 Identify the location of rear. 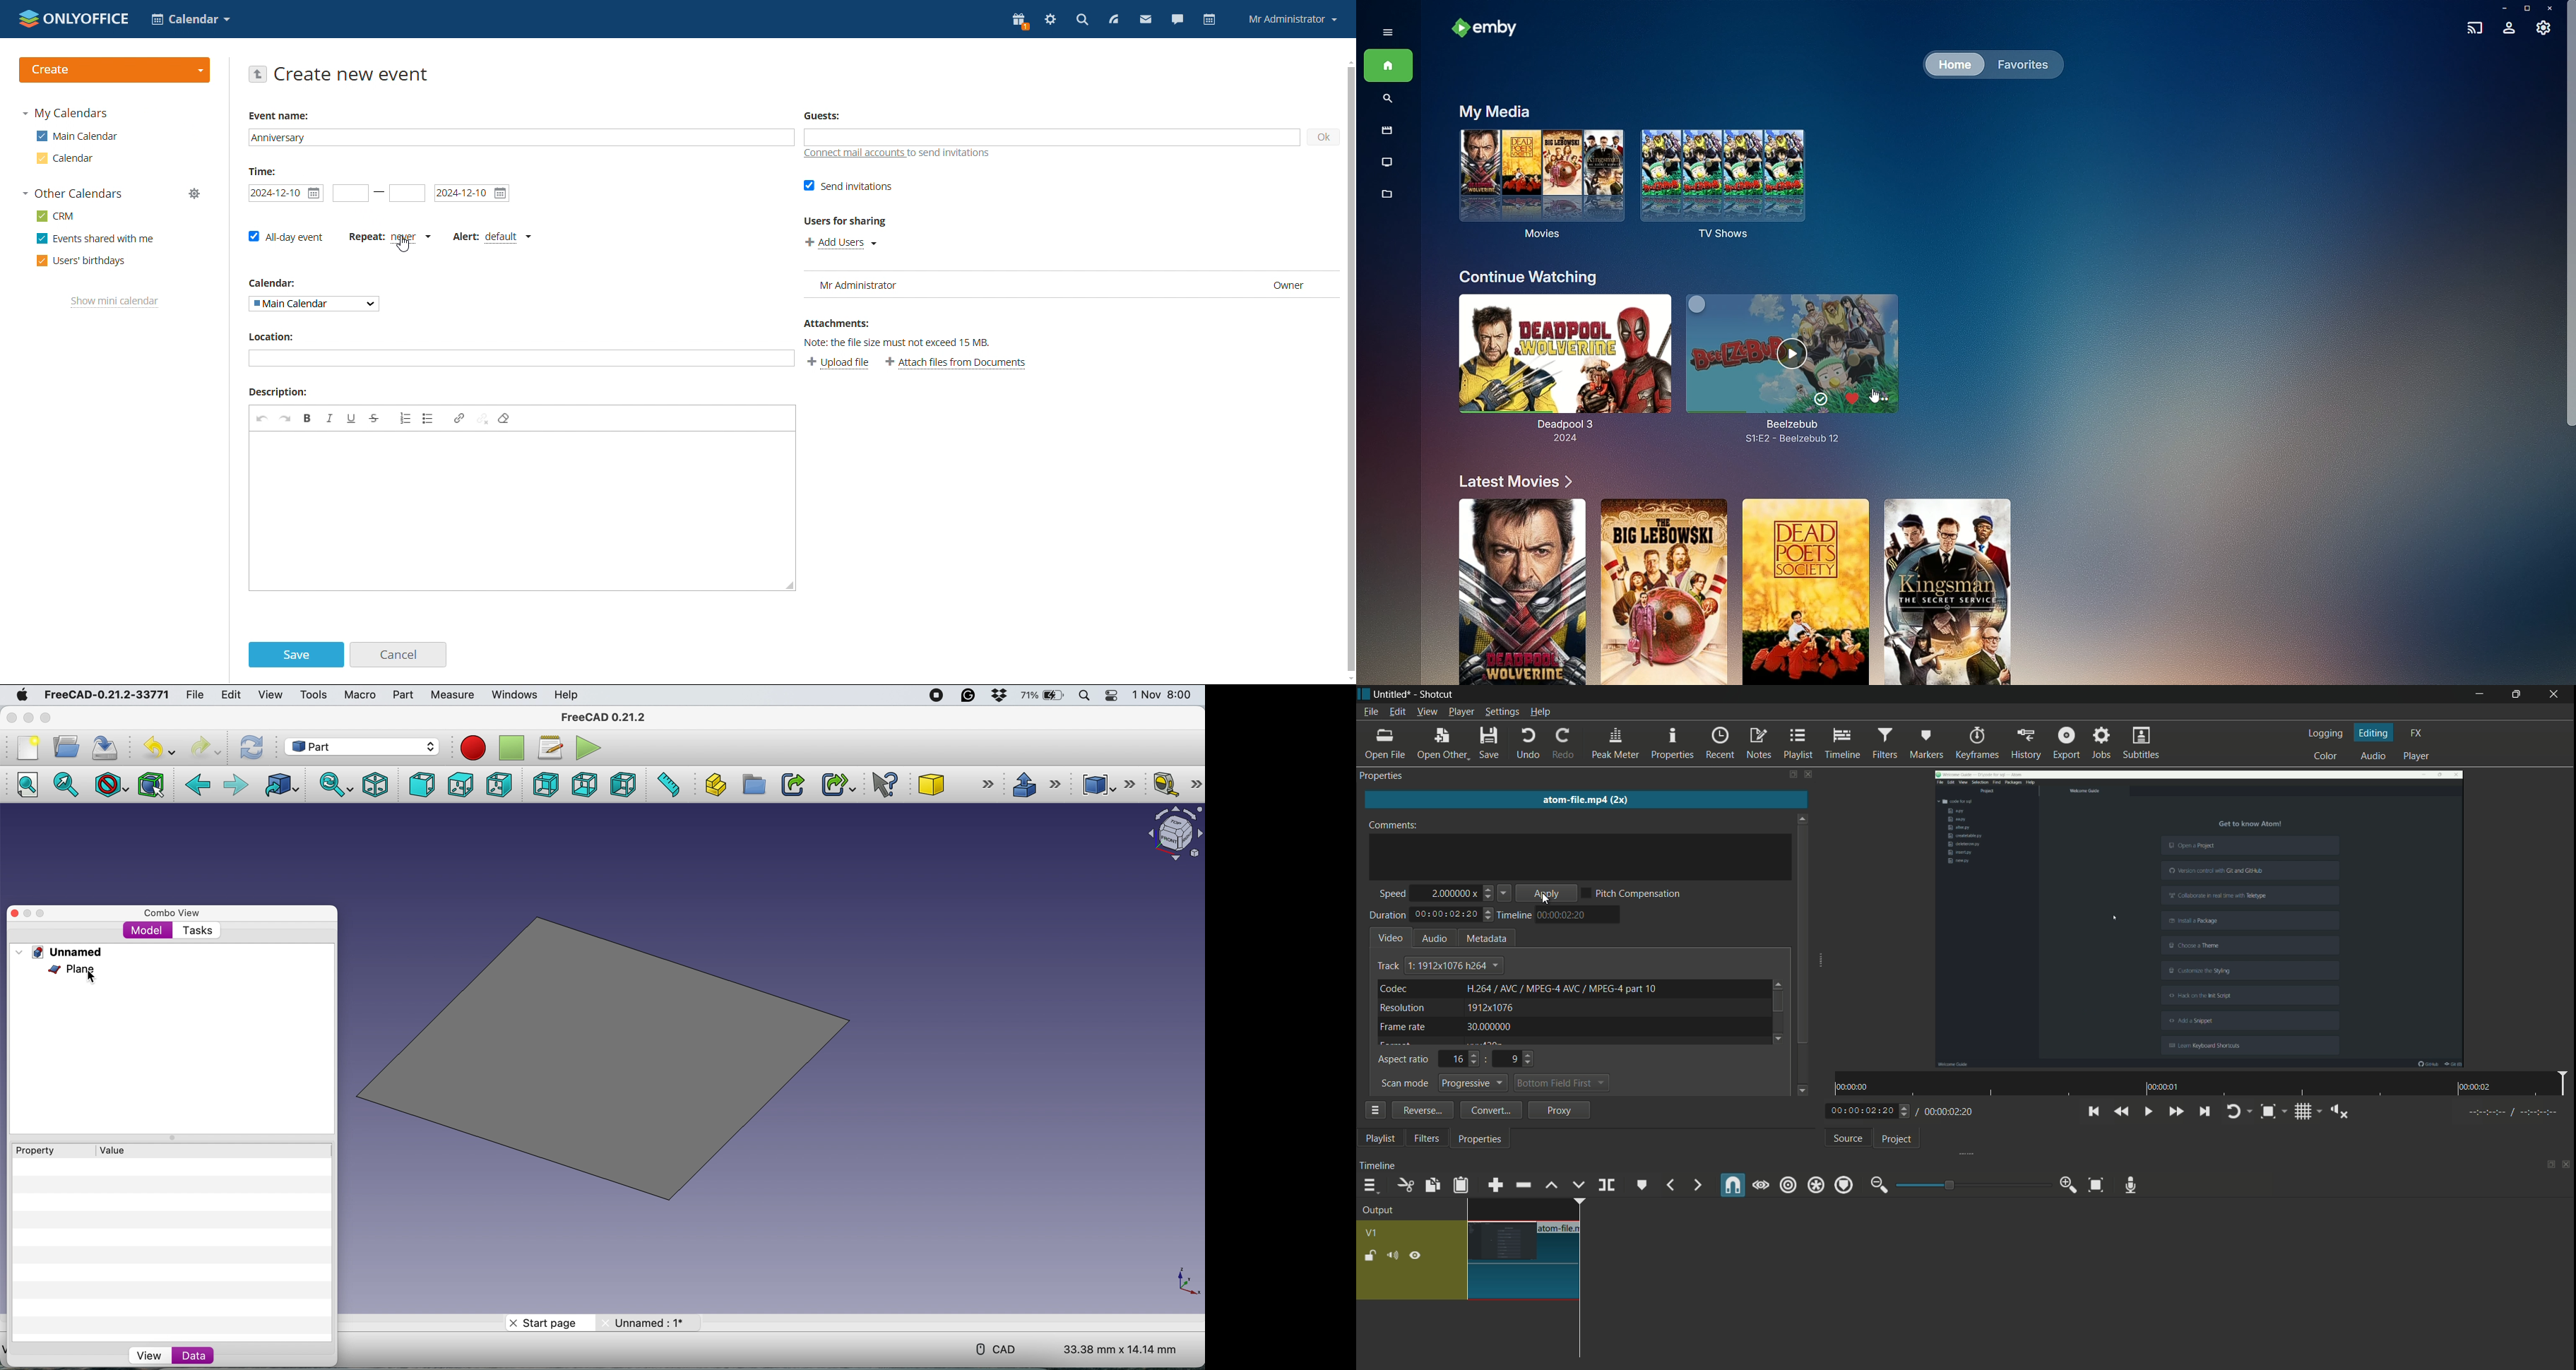
(546, 783).